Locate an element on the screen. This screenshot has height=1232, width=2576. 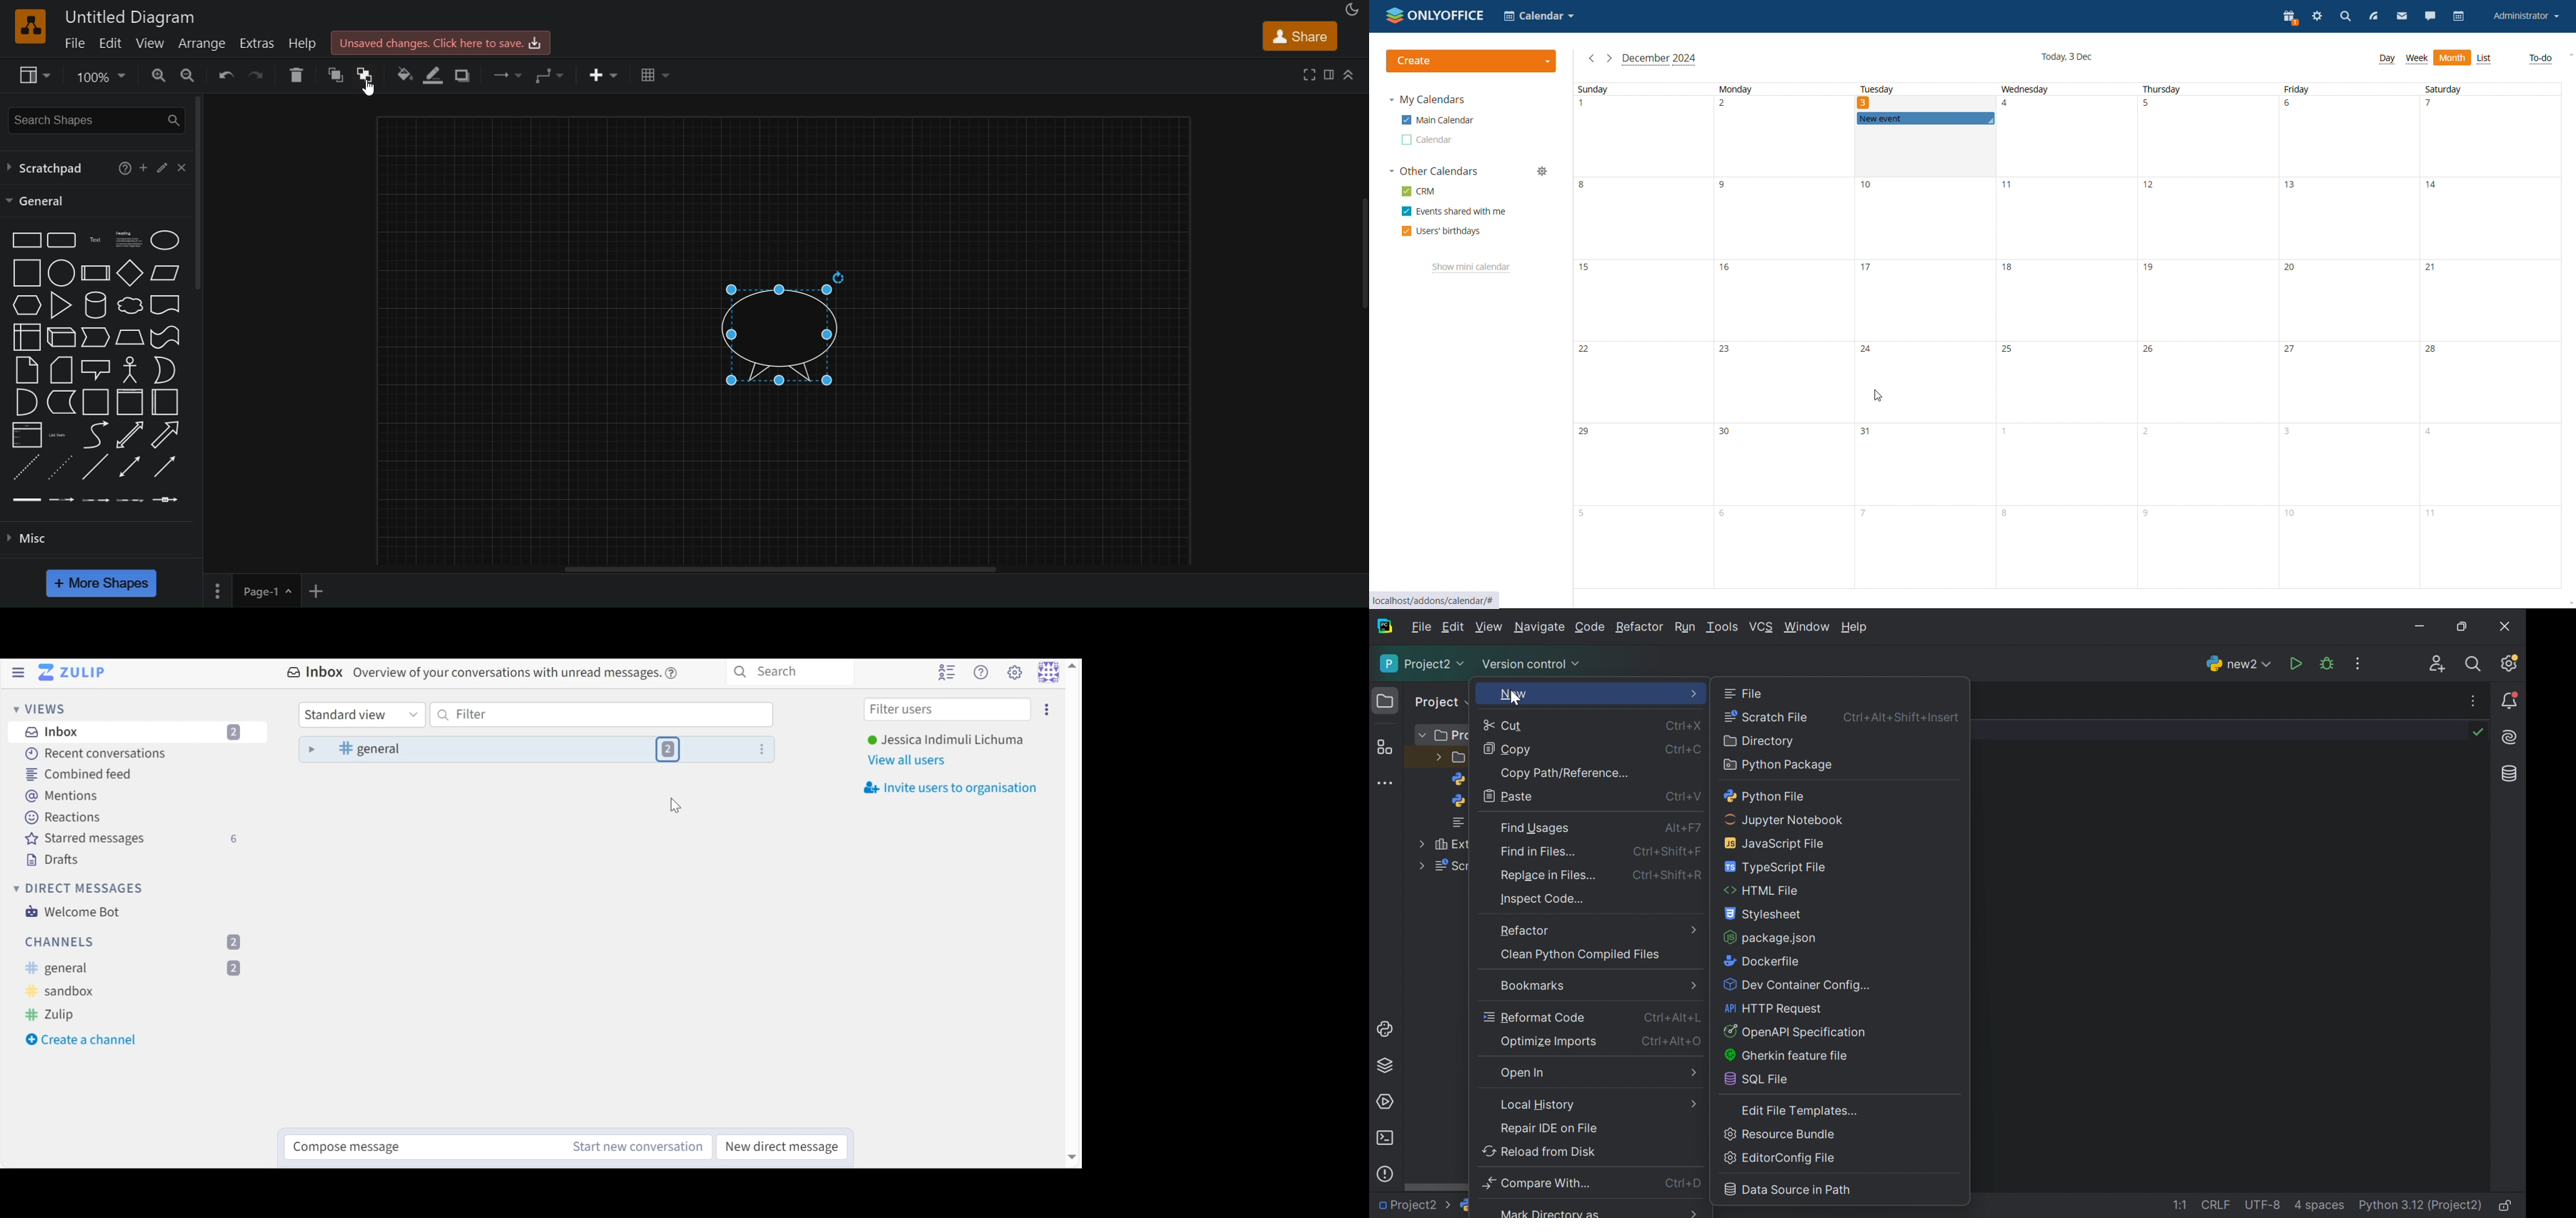
Scroll down is located at coordinates (1073, 1158).